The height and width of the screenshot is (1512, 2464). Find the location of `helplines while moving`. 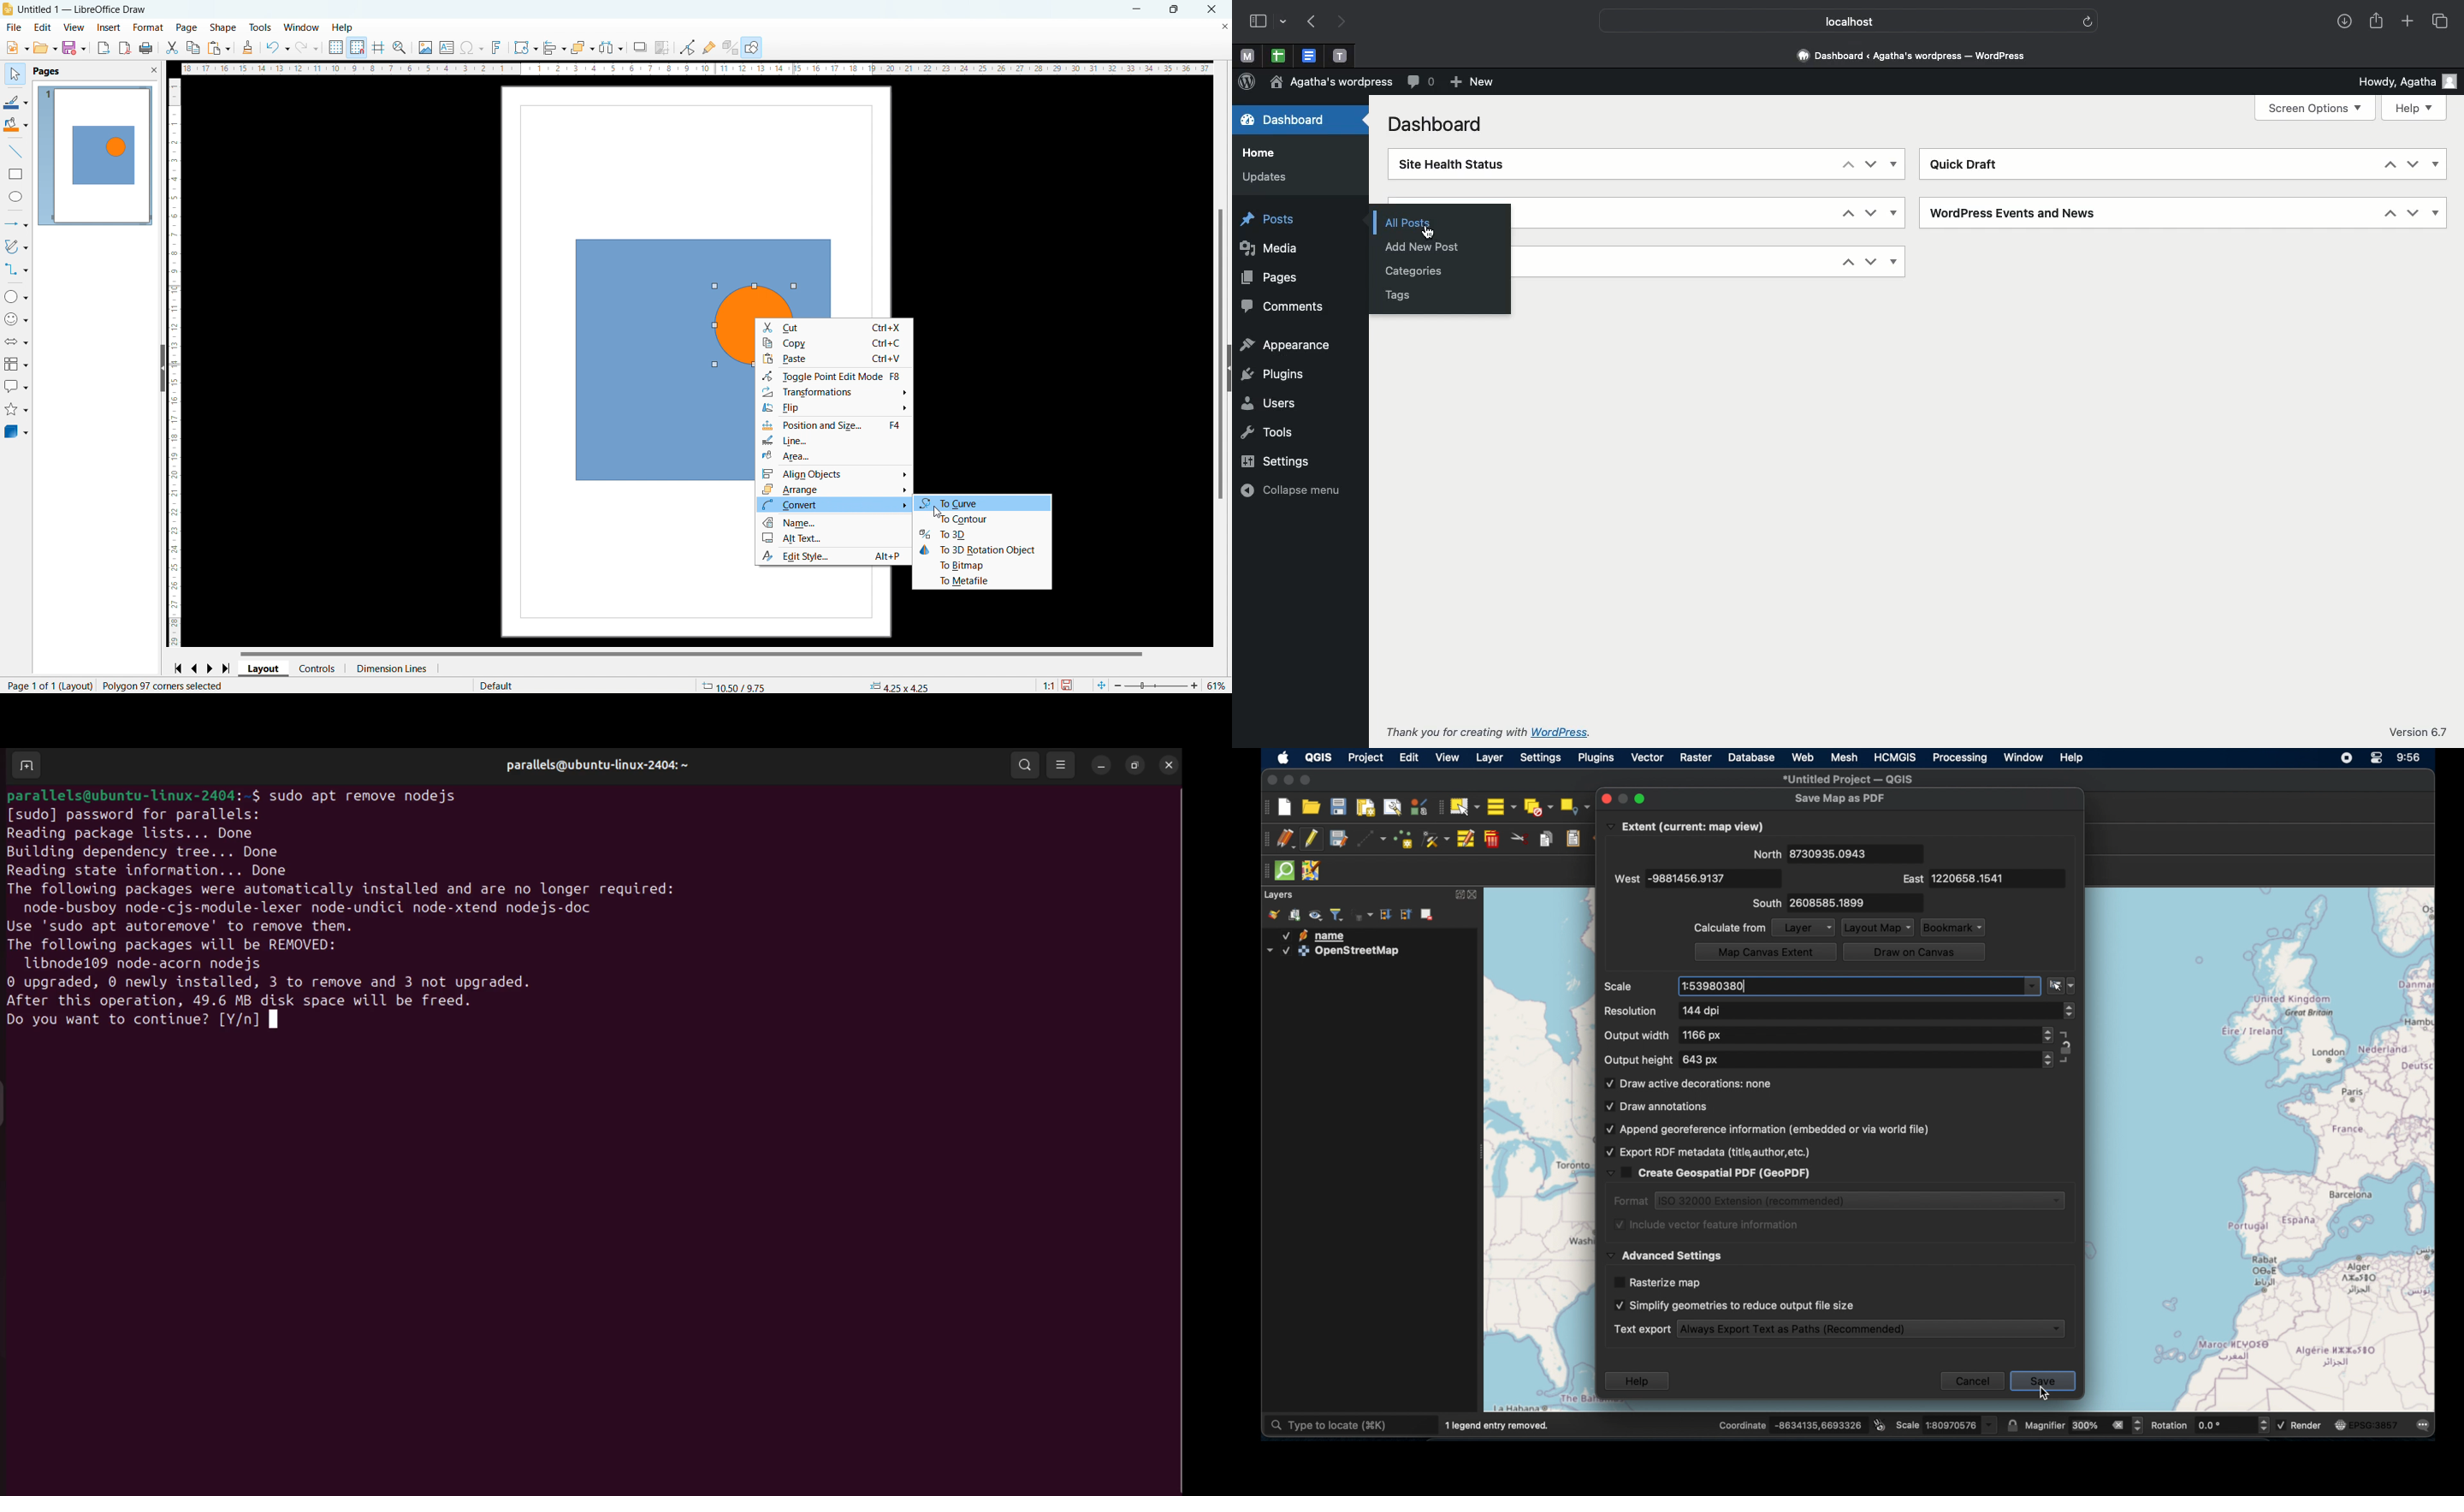

helplines while moving is located at coordinates (378, 47).